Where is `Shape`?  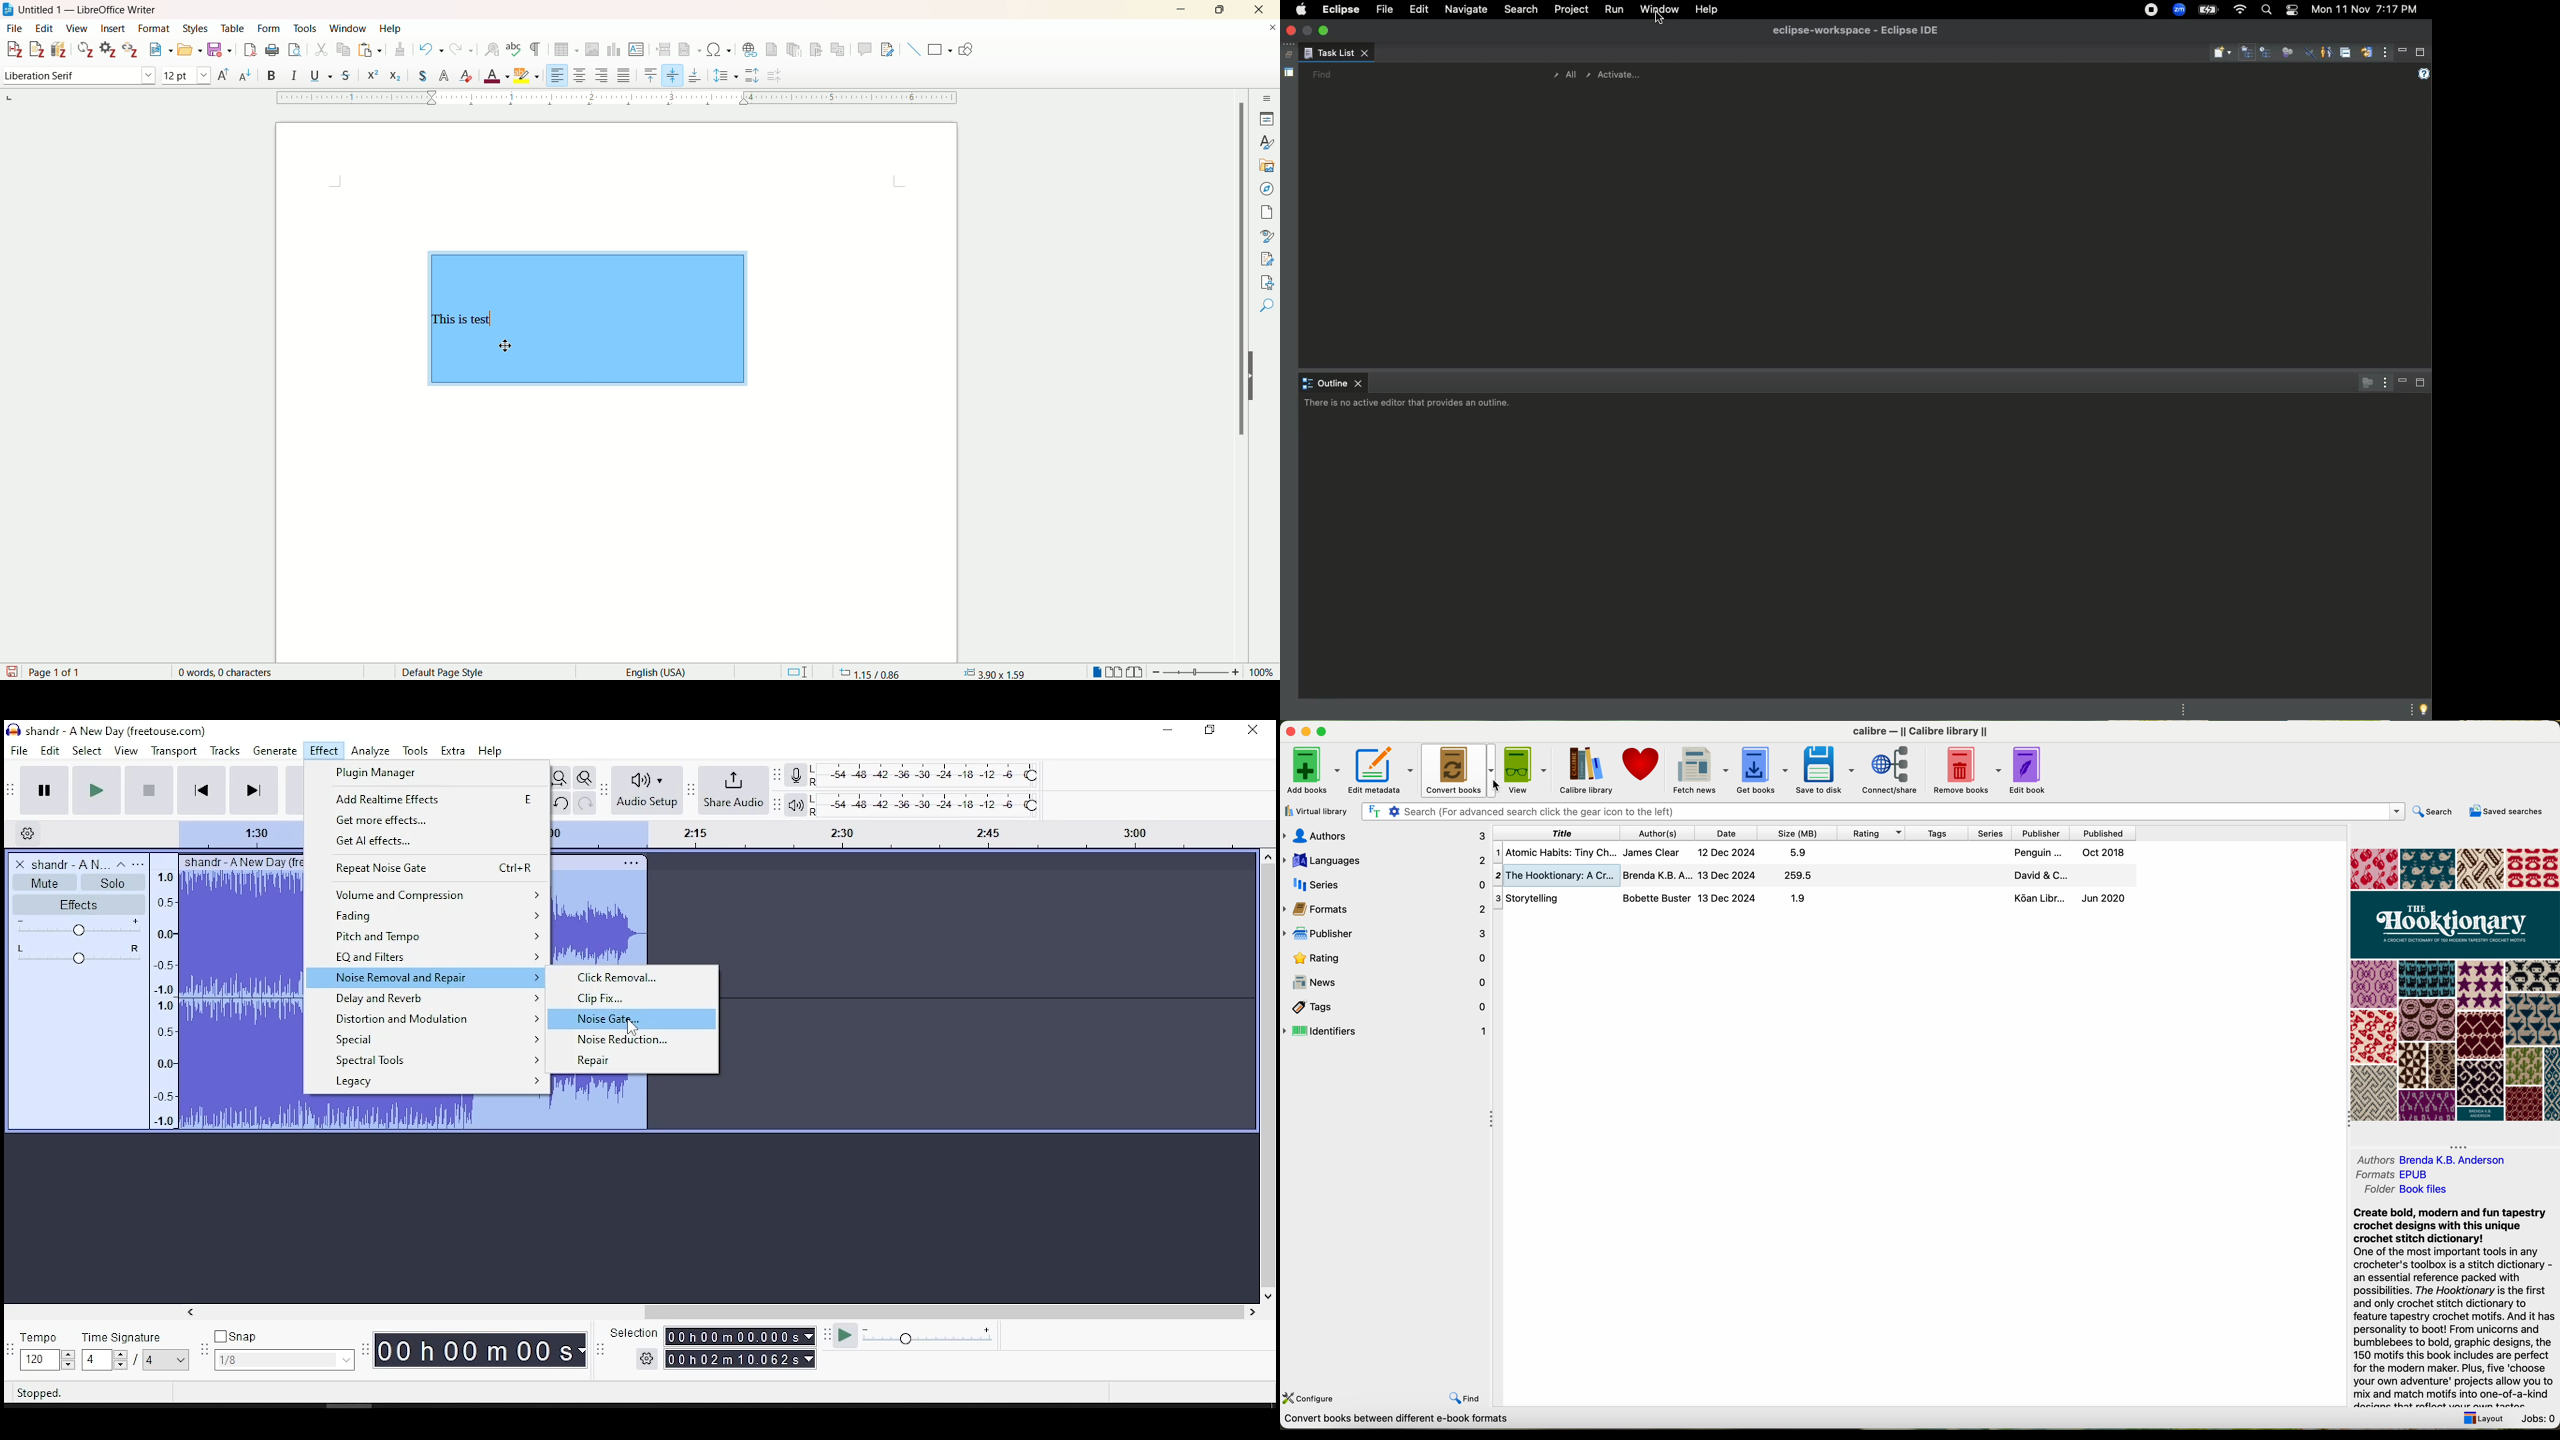 Shape is located at coordinates (645, 319).